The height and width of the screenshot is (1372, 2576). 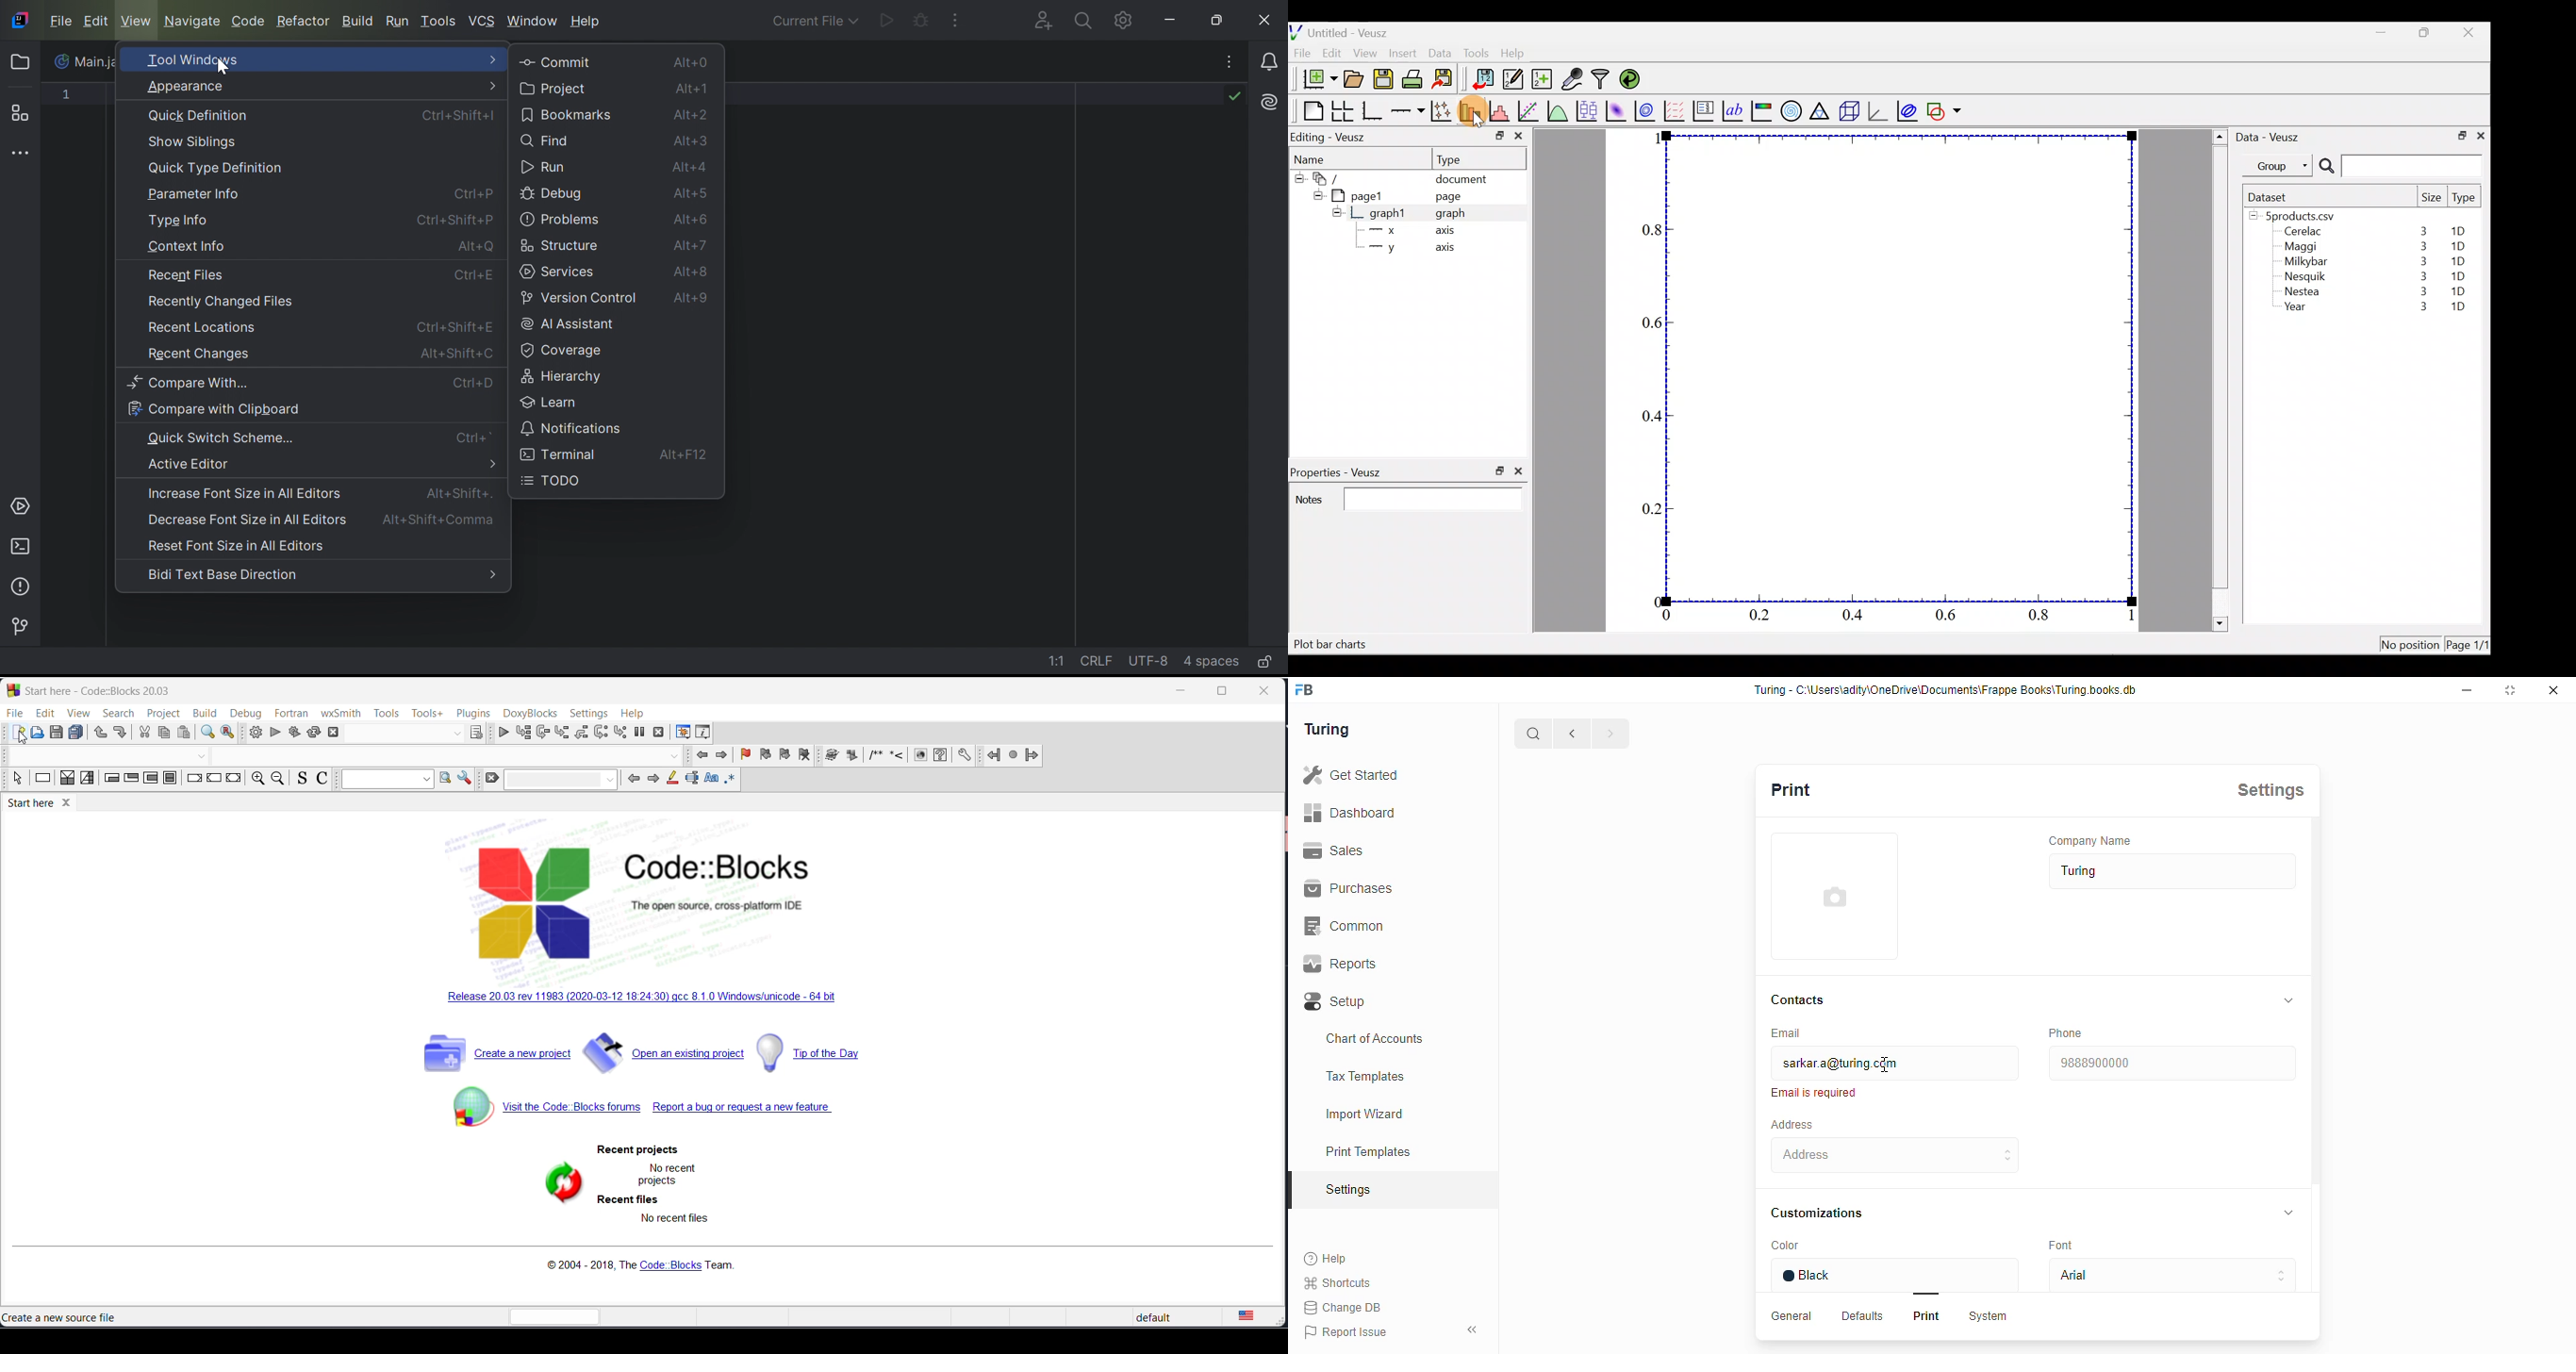 I want to click on Year, so click(x=2298, y=310).